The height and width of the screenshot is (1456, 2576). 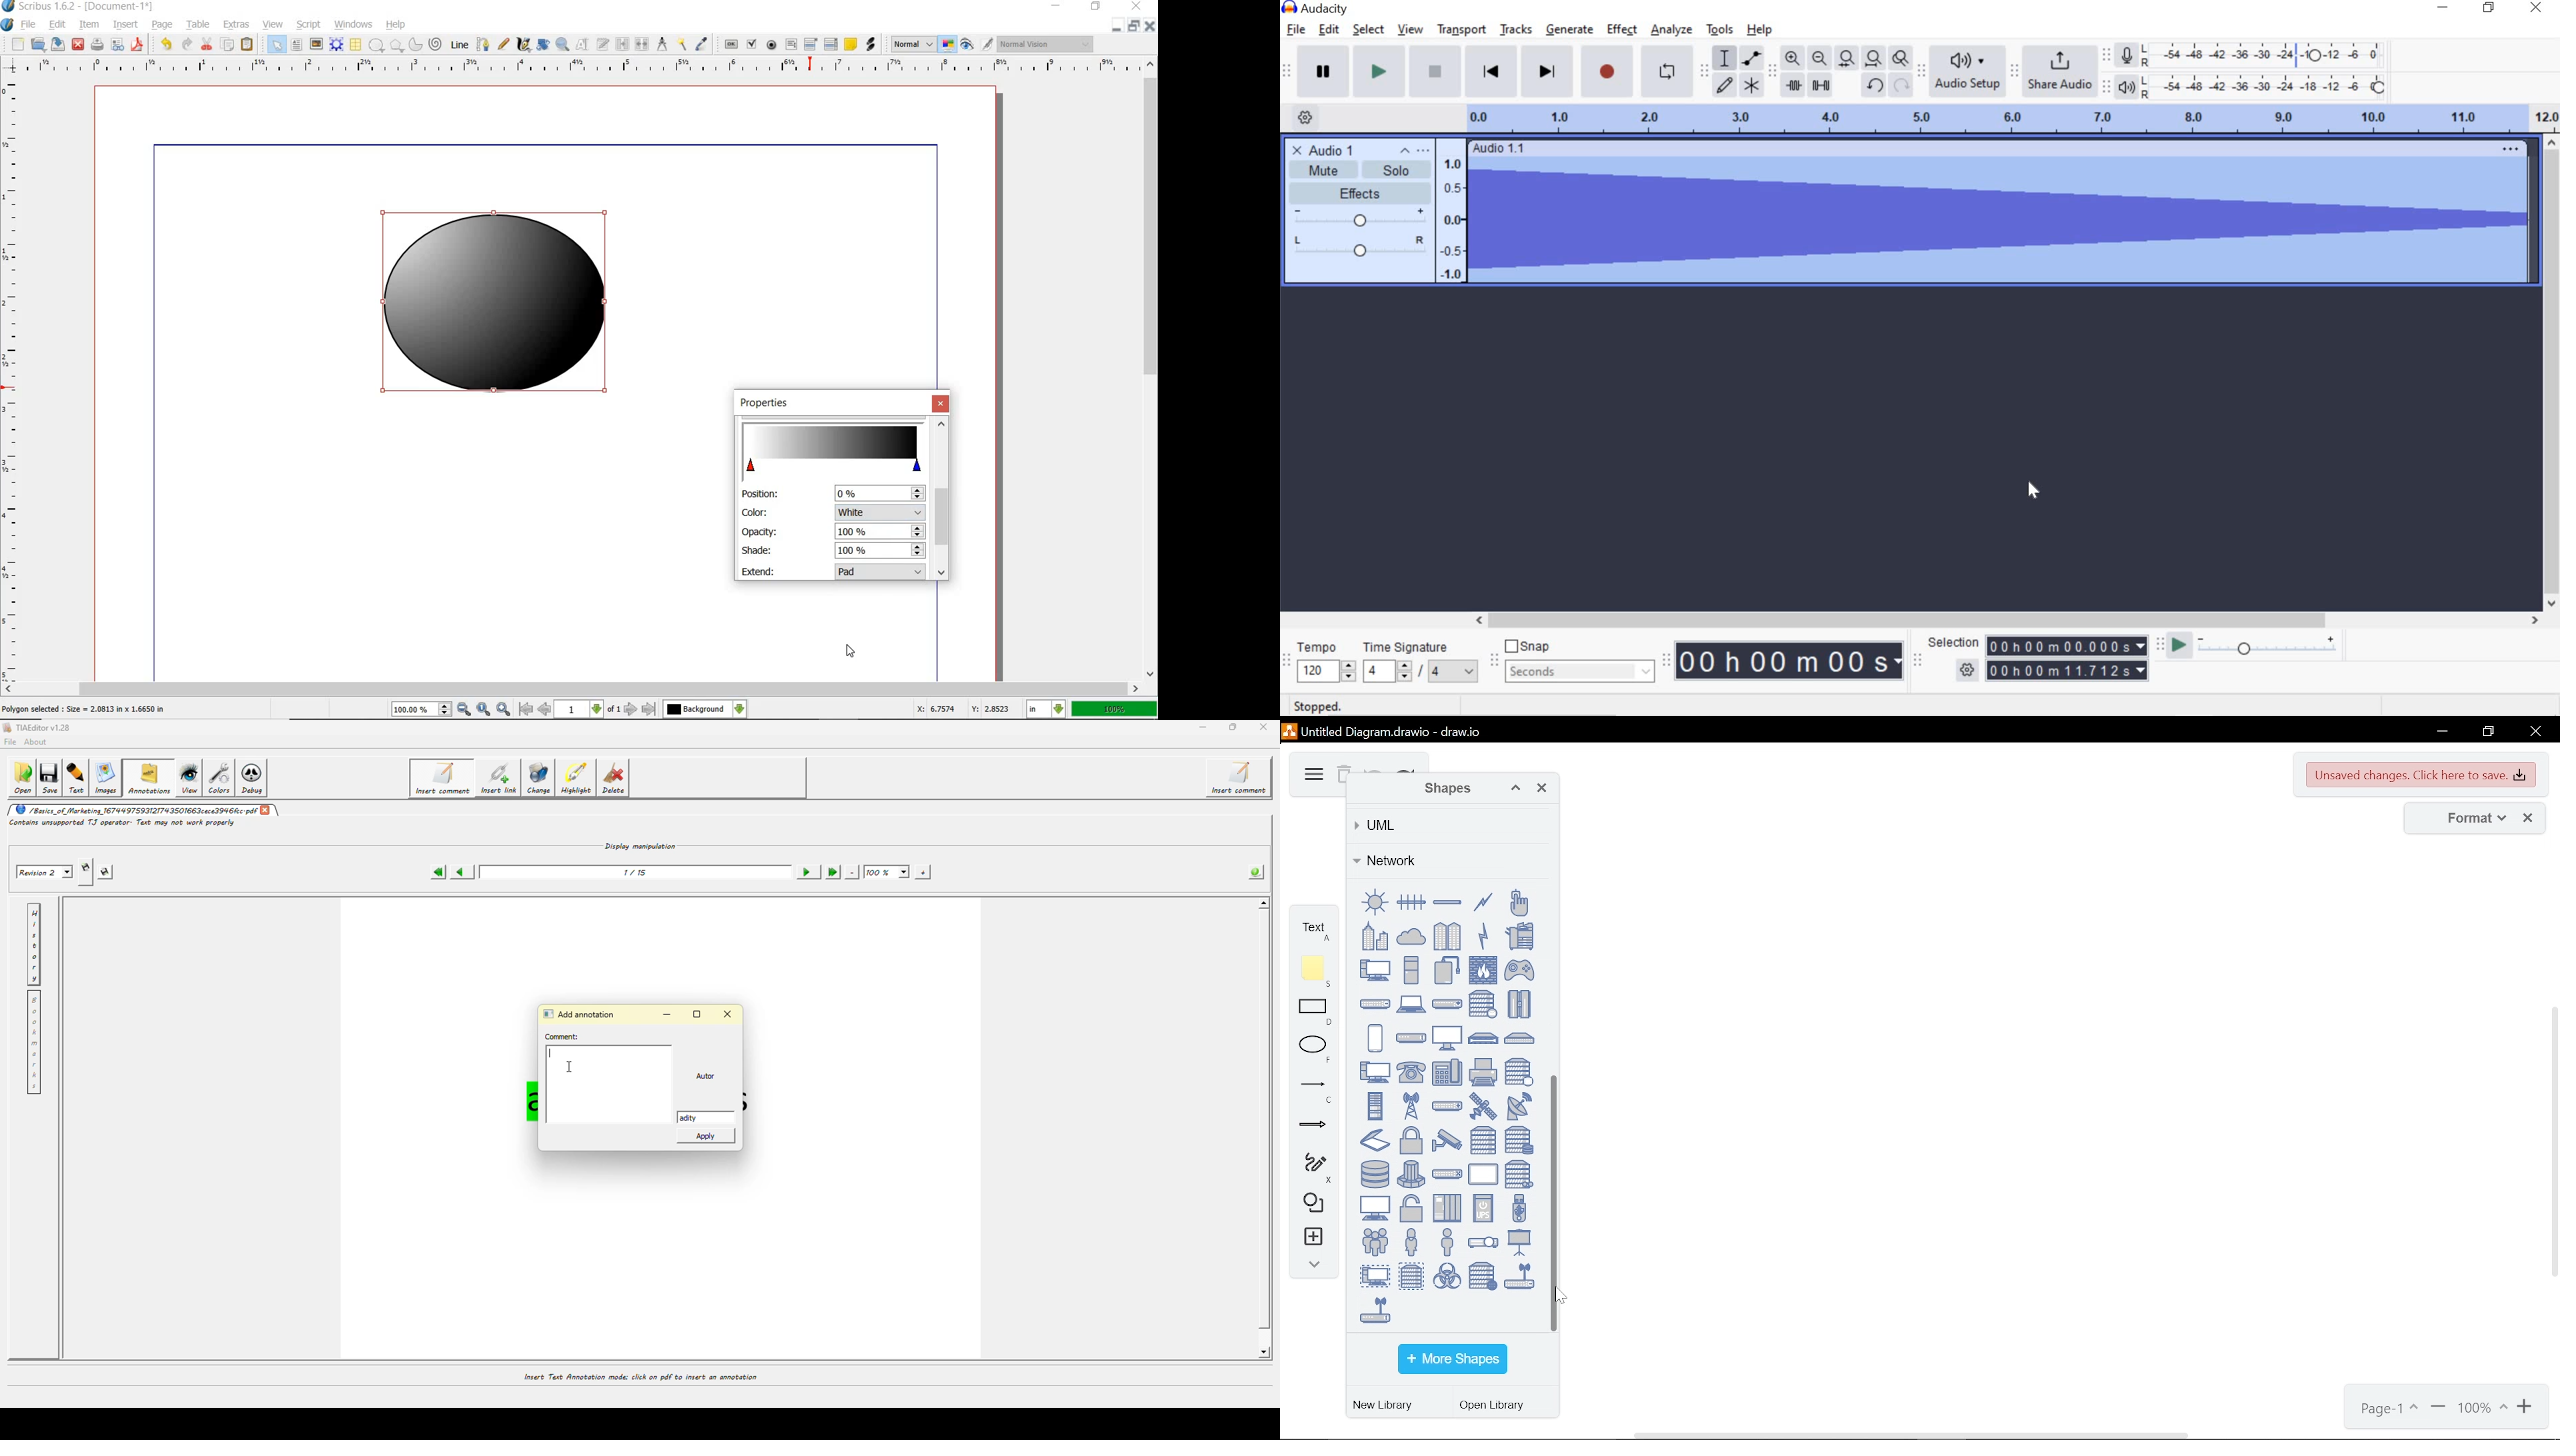 I want to click on Network, so click(x=1445, y=860).